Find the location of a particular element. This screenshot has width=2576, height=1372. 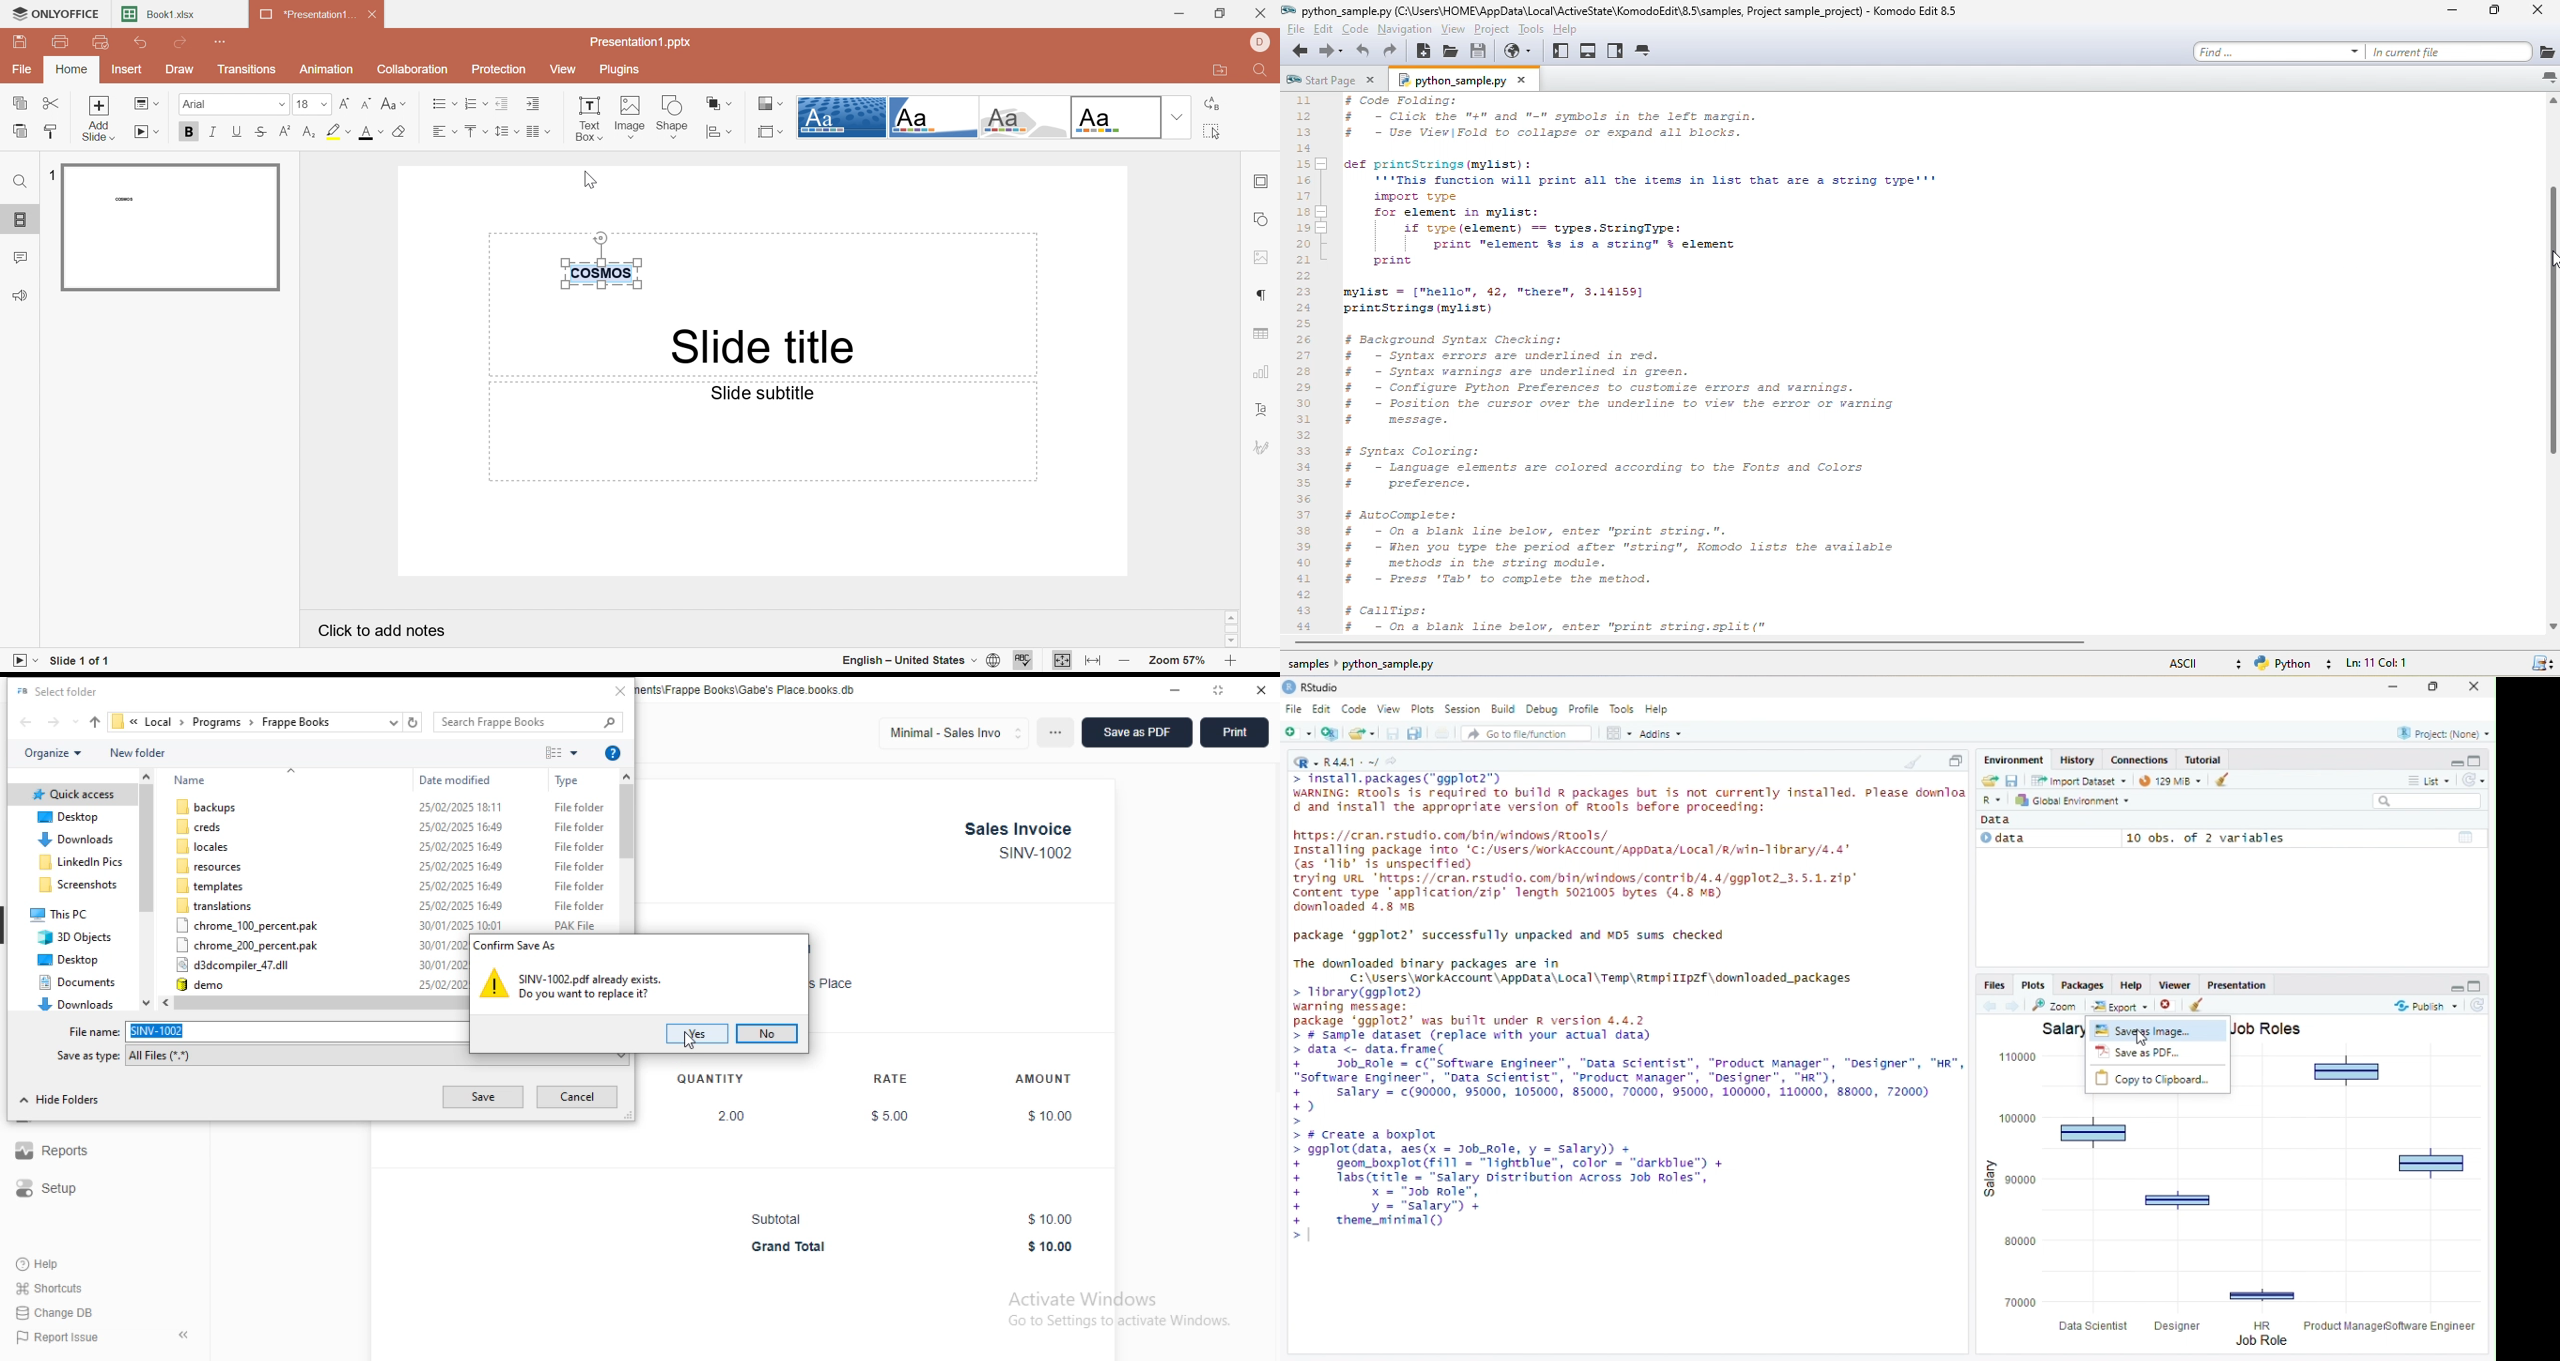

R language is located at coordinates (1993, 800).